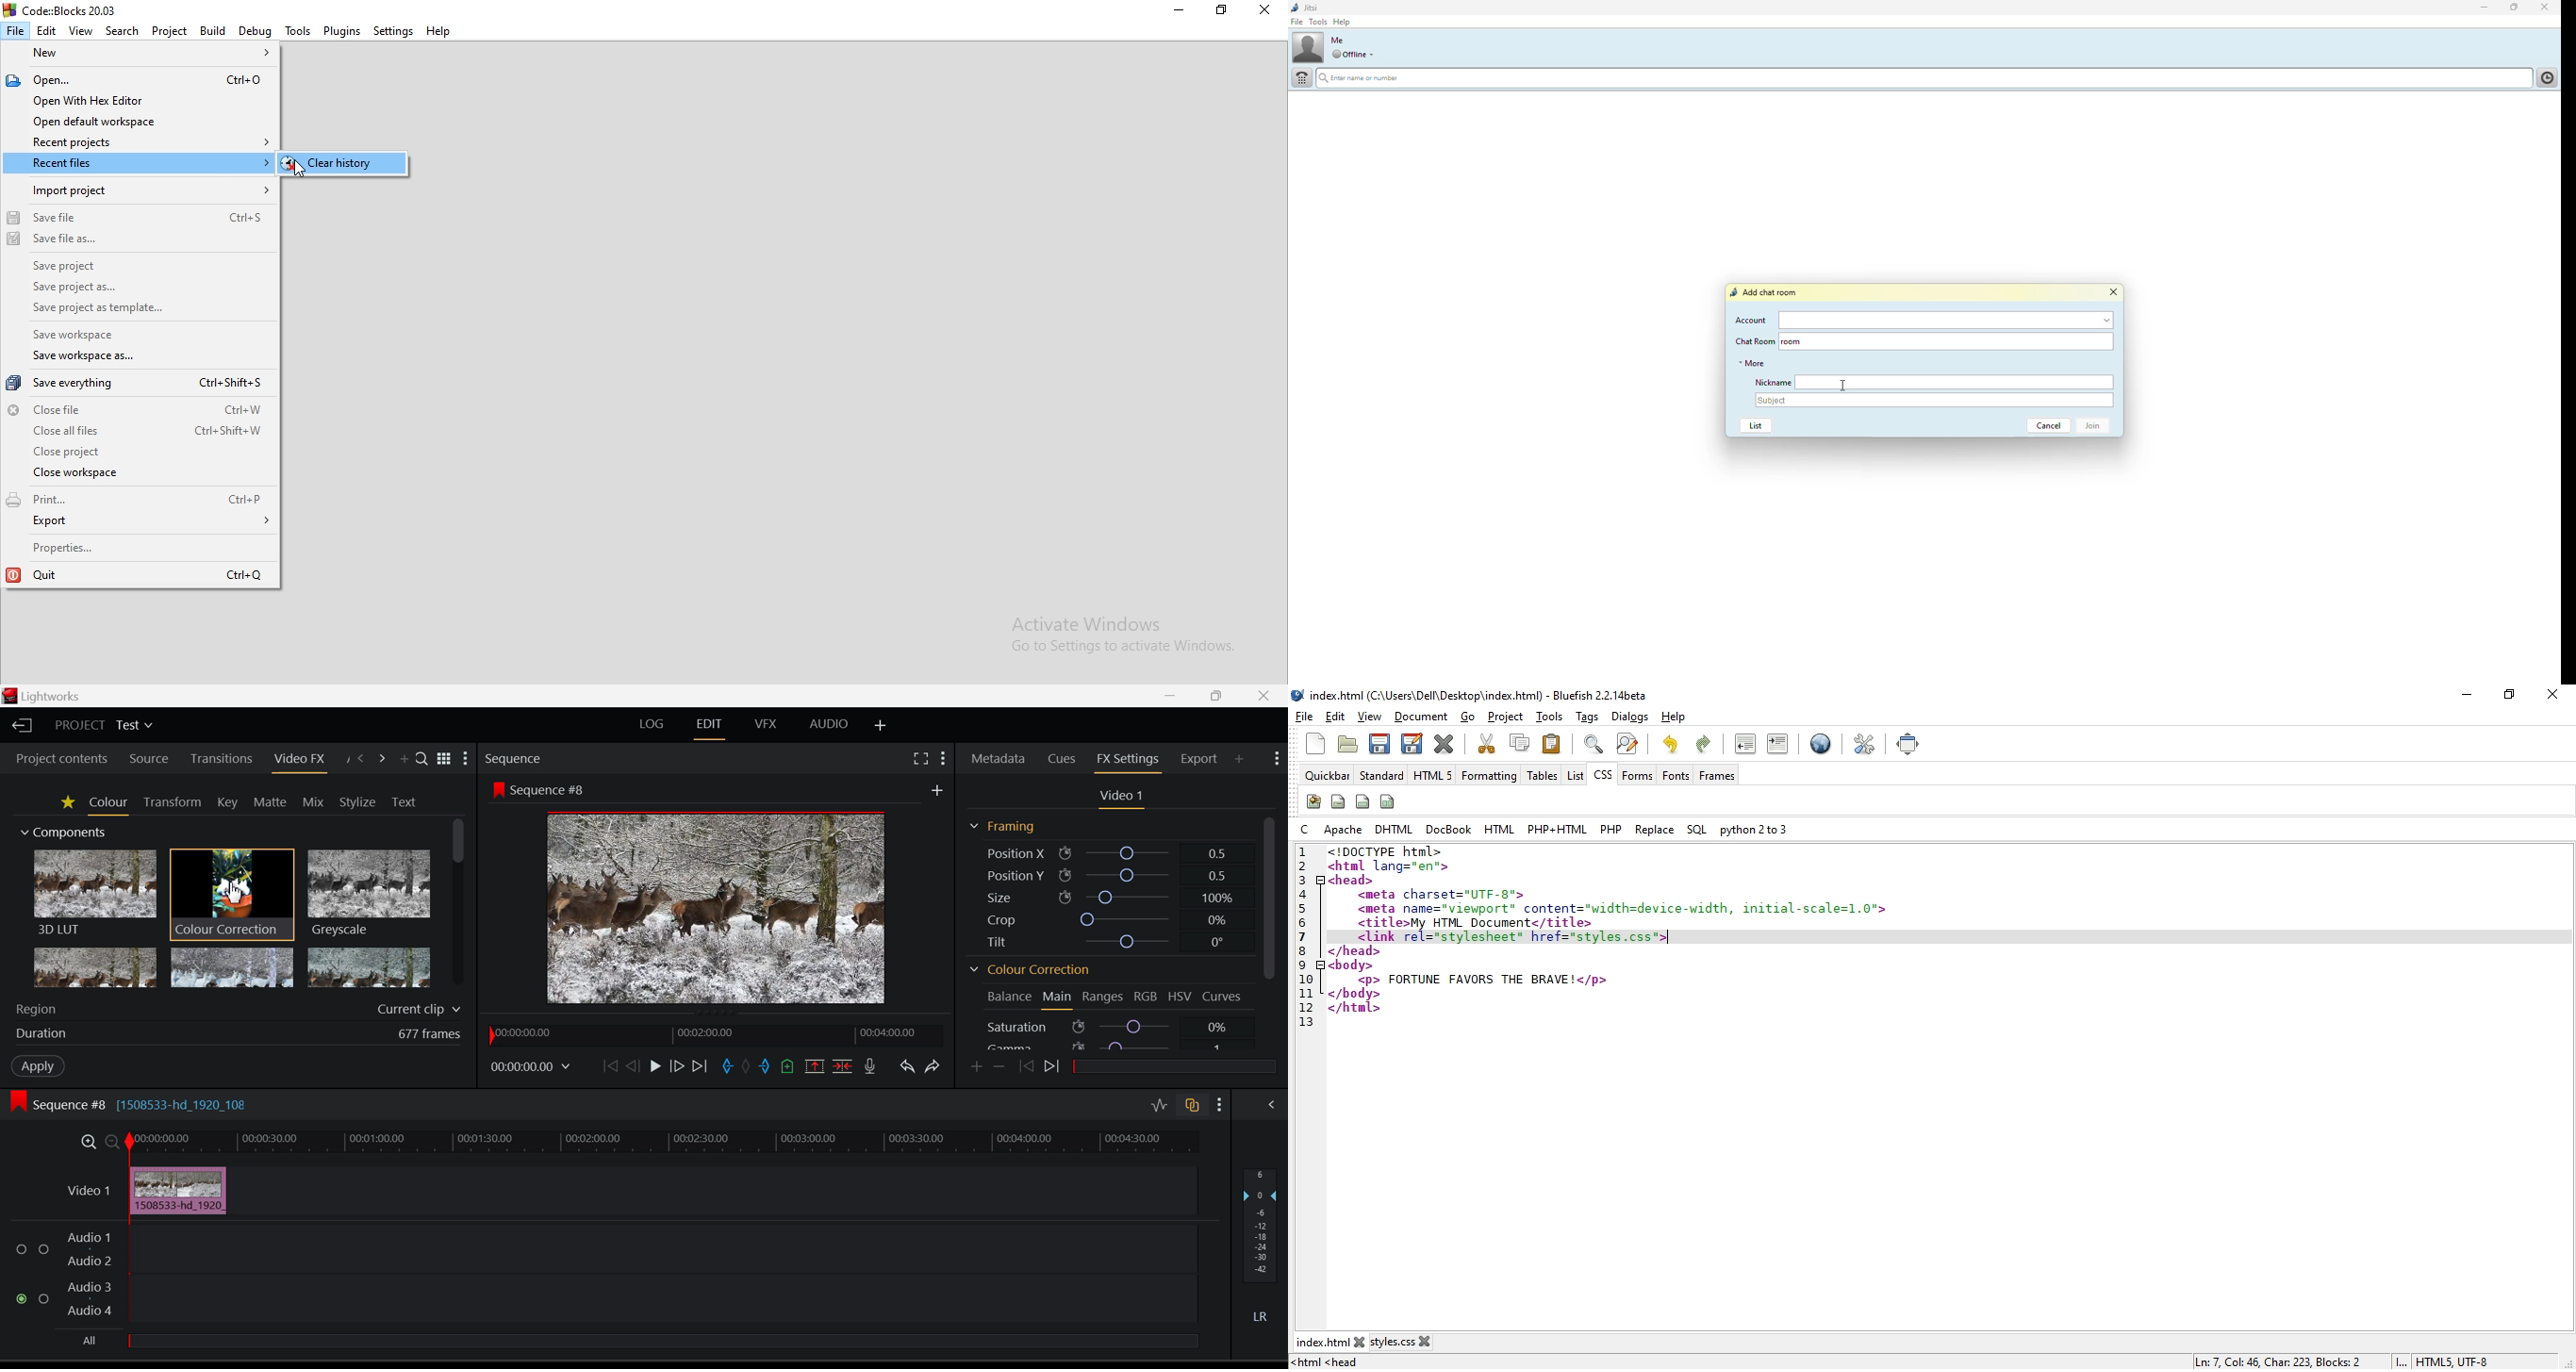 The image size is (2576, 1372). What do you see at coordinates (419, 756) in the screenshot?
I see `Search` at bounding box center [419, 756].